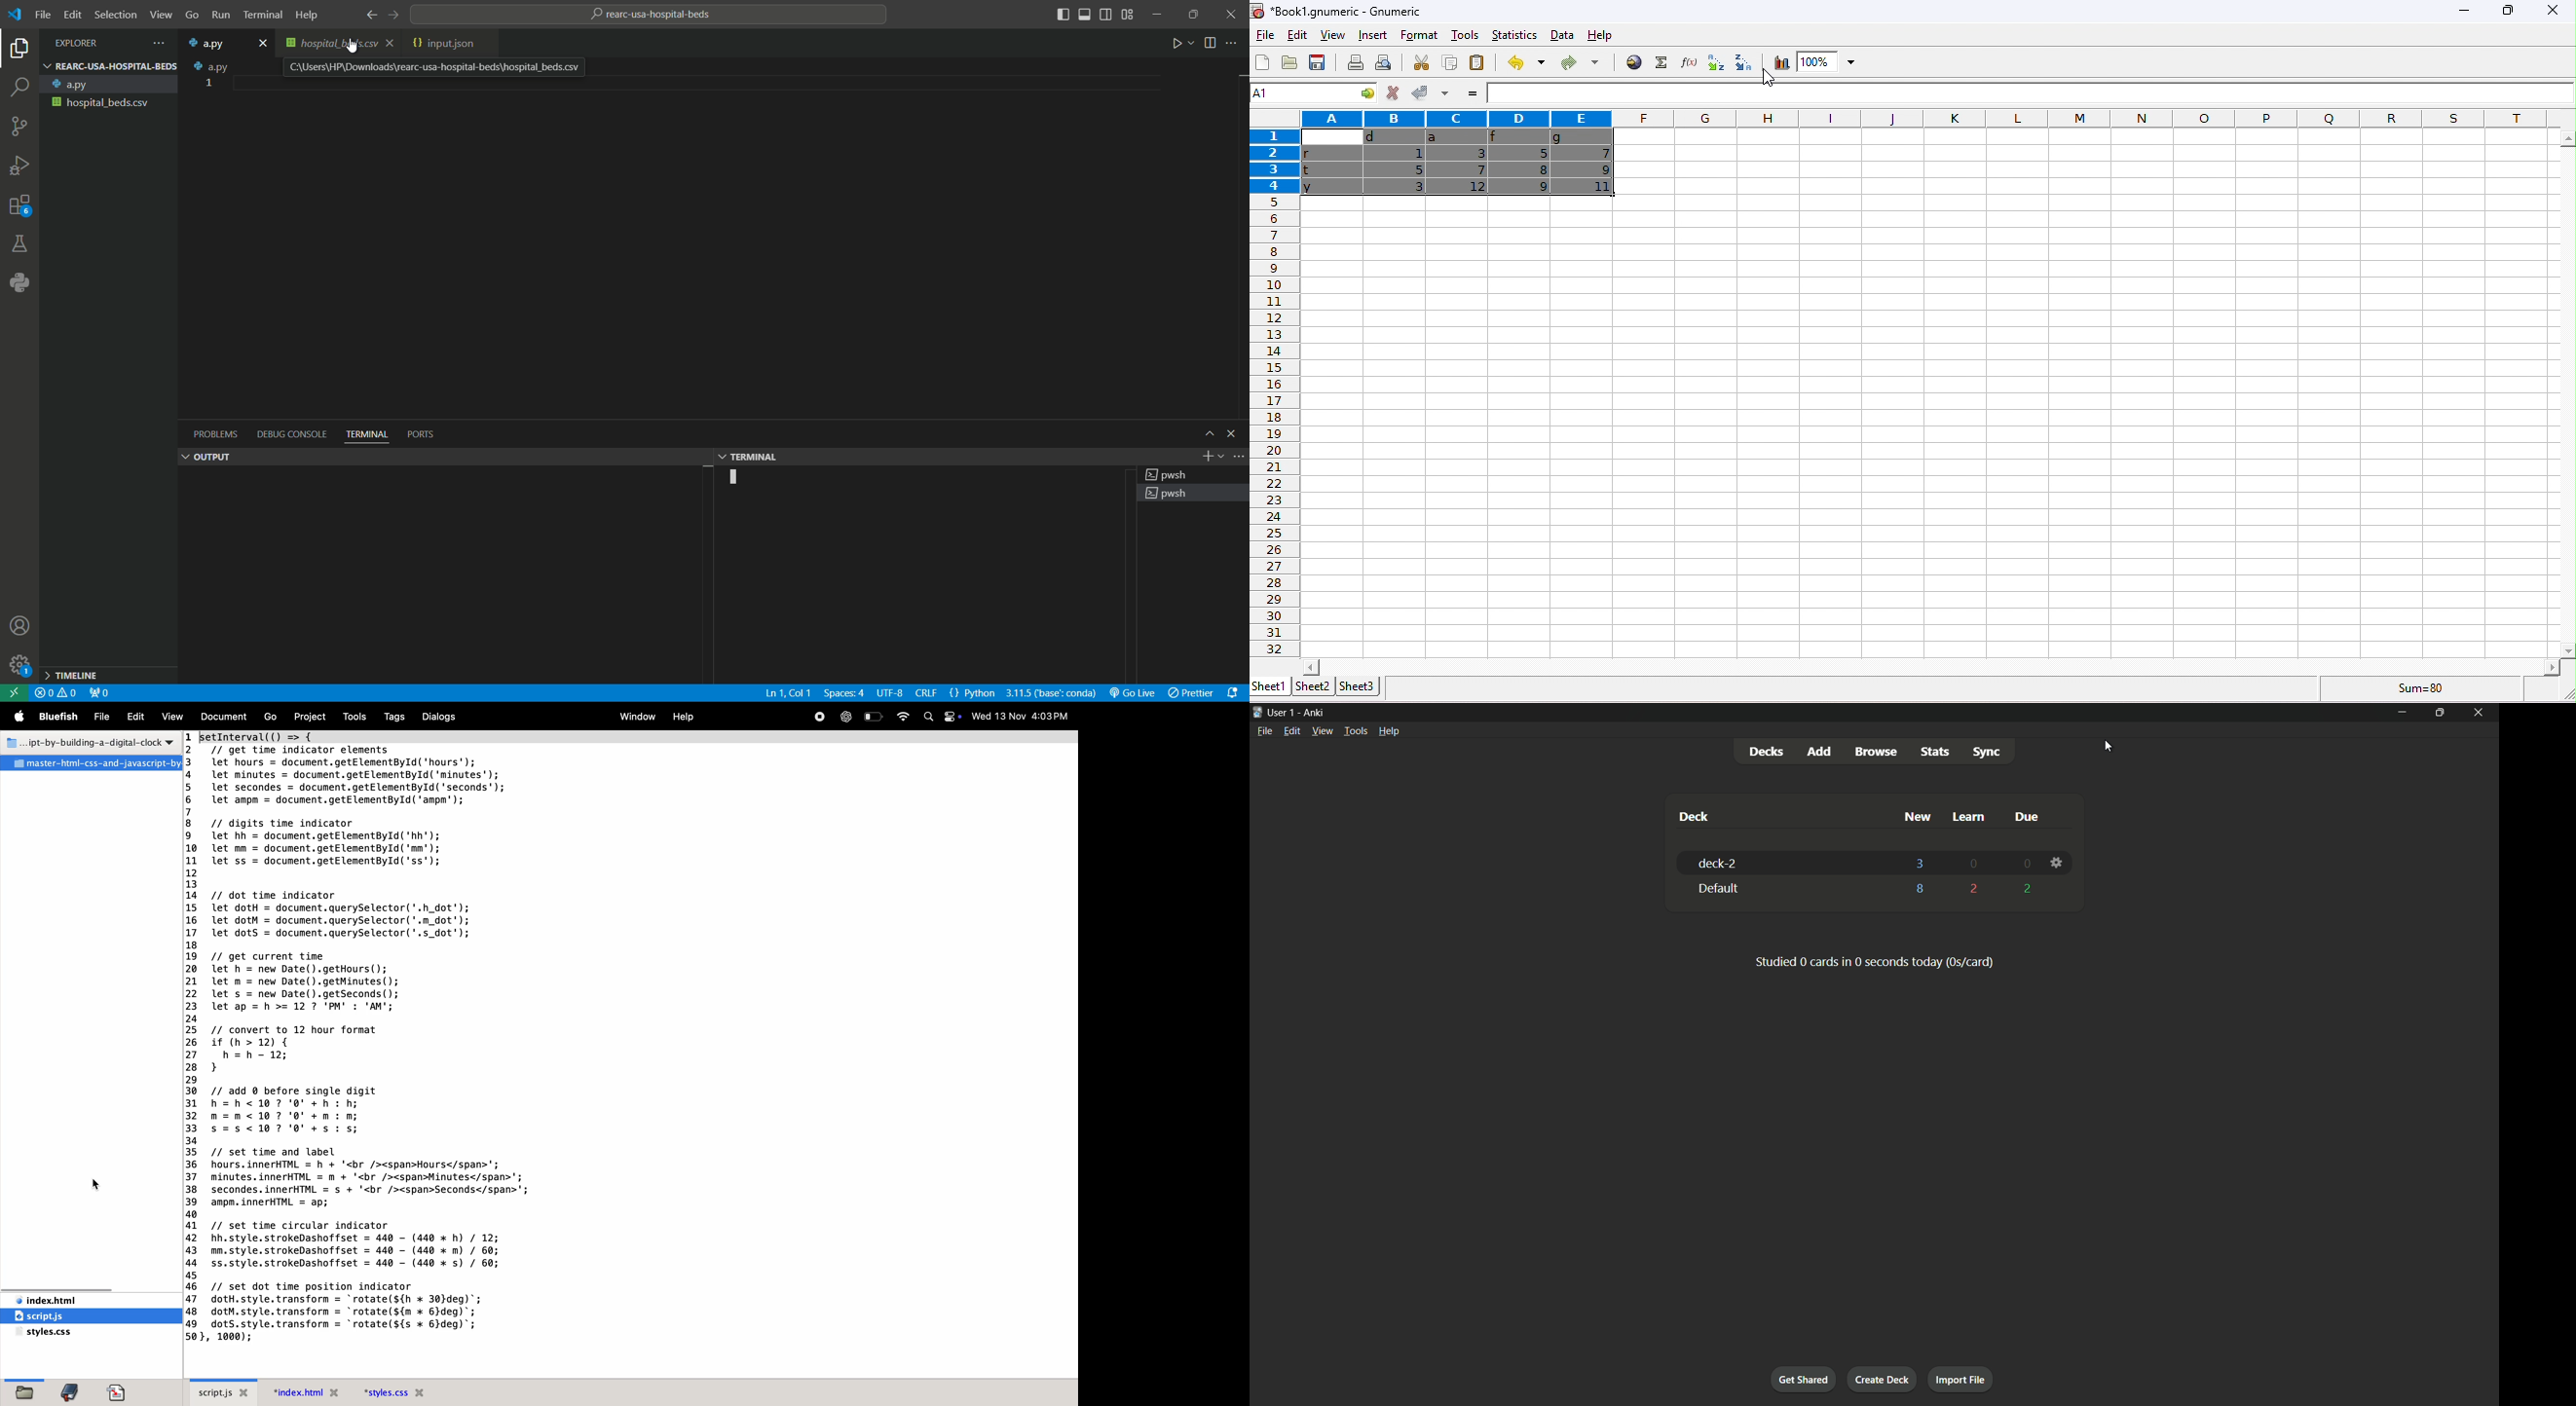 Image resolution: width=2576 pixels, height=1428 pixels. I want to click on Document, so click(117, 1389).